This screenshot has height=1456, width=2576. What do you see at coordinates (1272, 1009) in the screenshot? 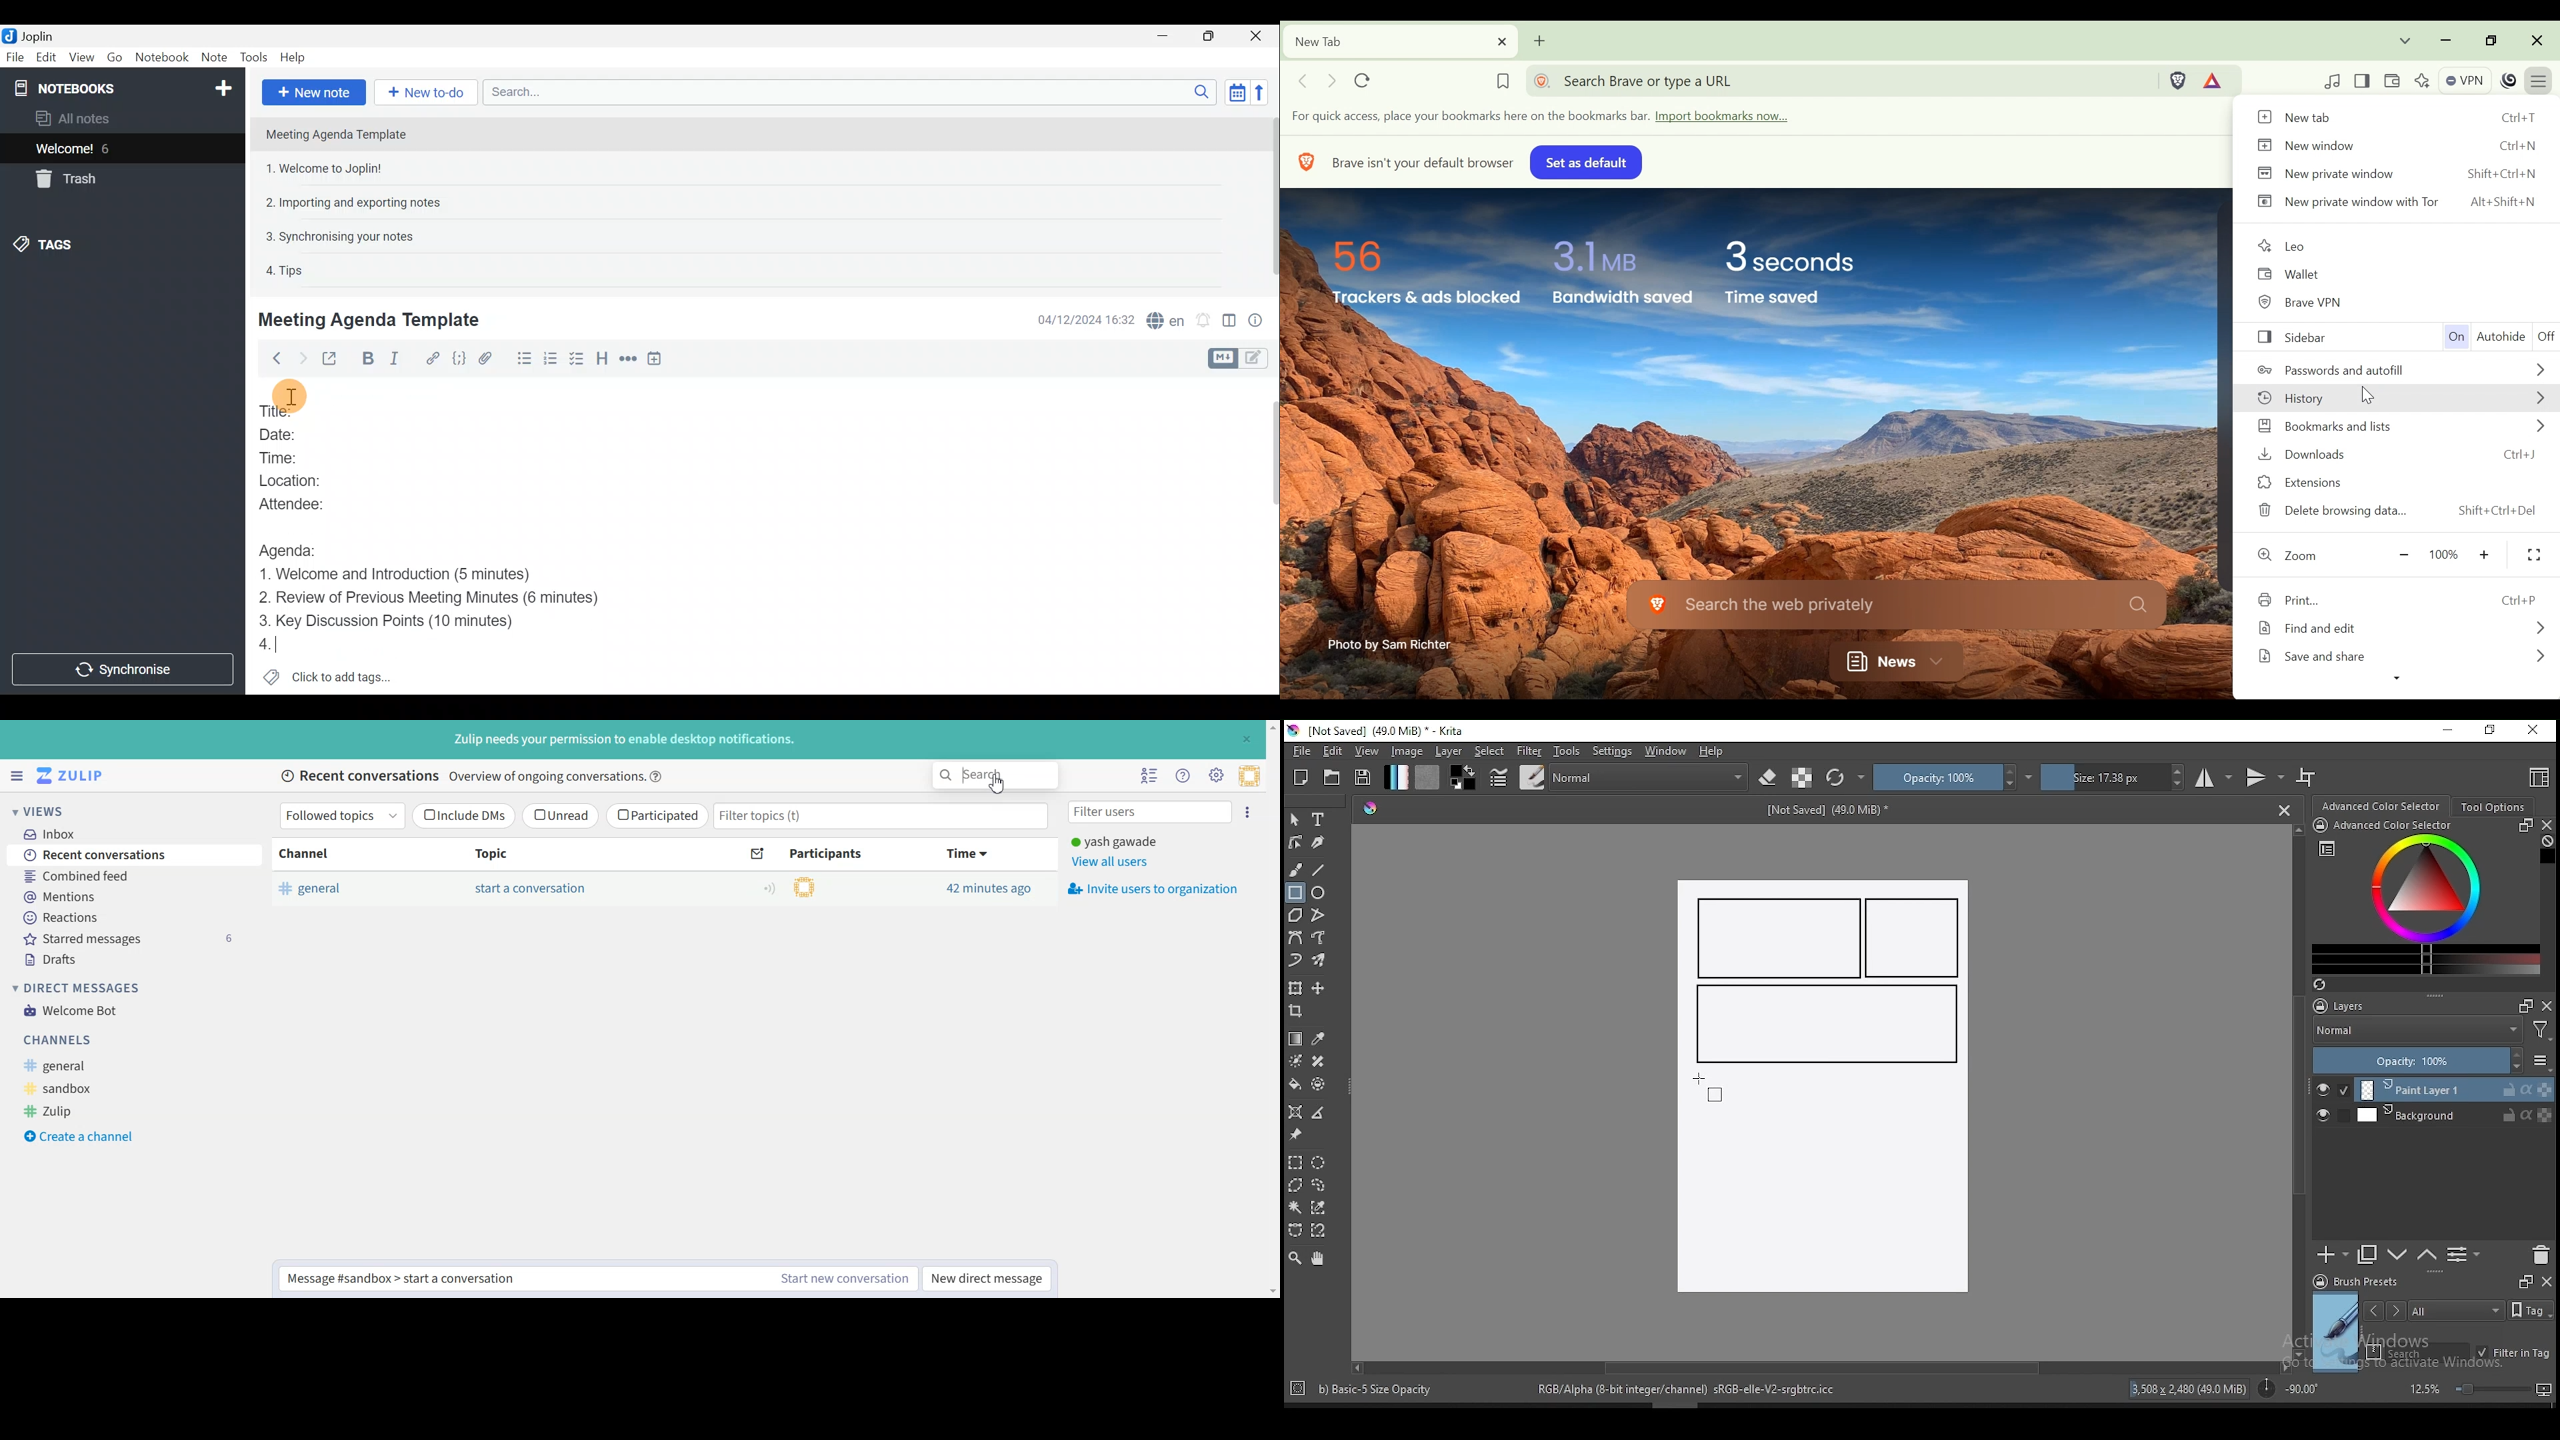
I see `Vertical scroll bar` at bounding box center [1272, 1009].